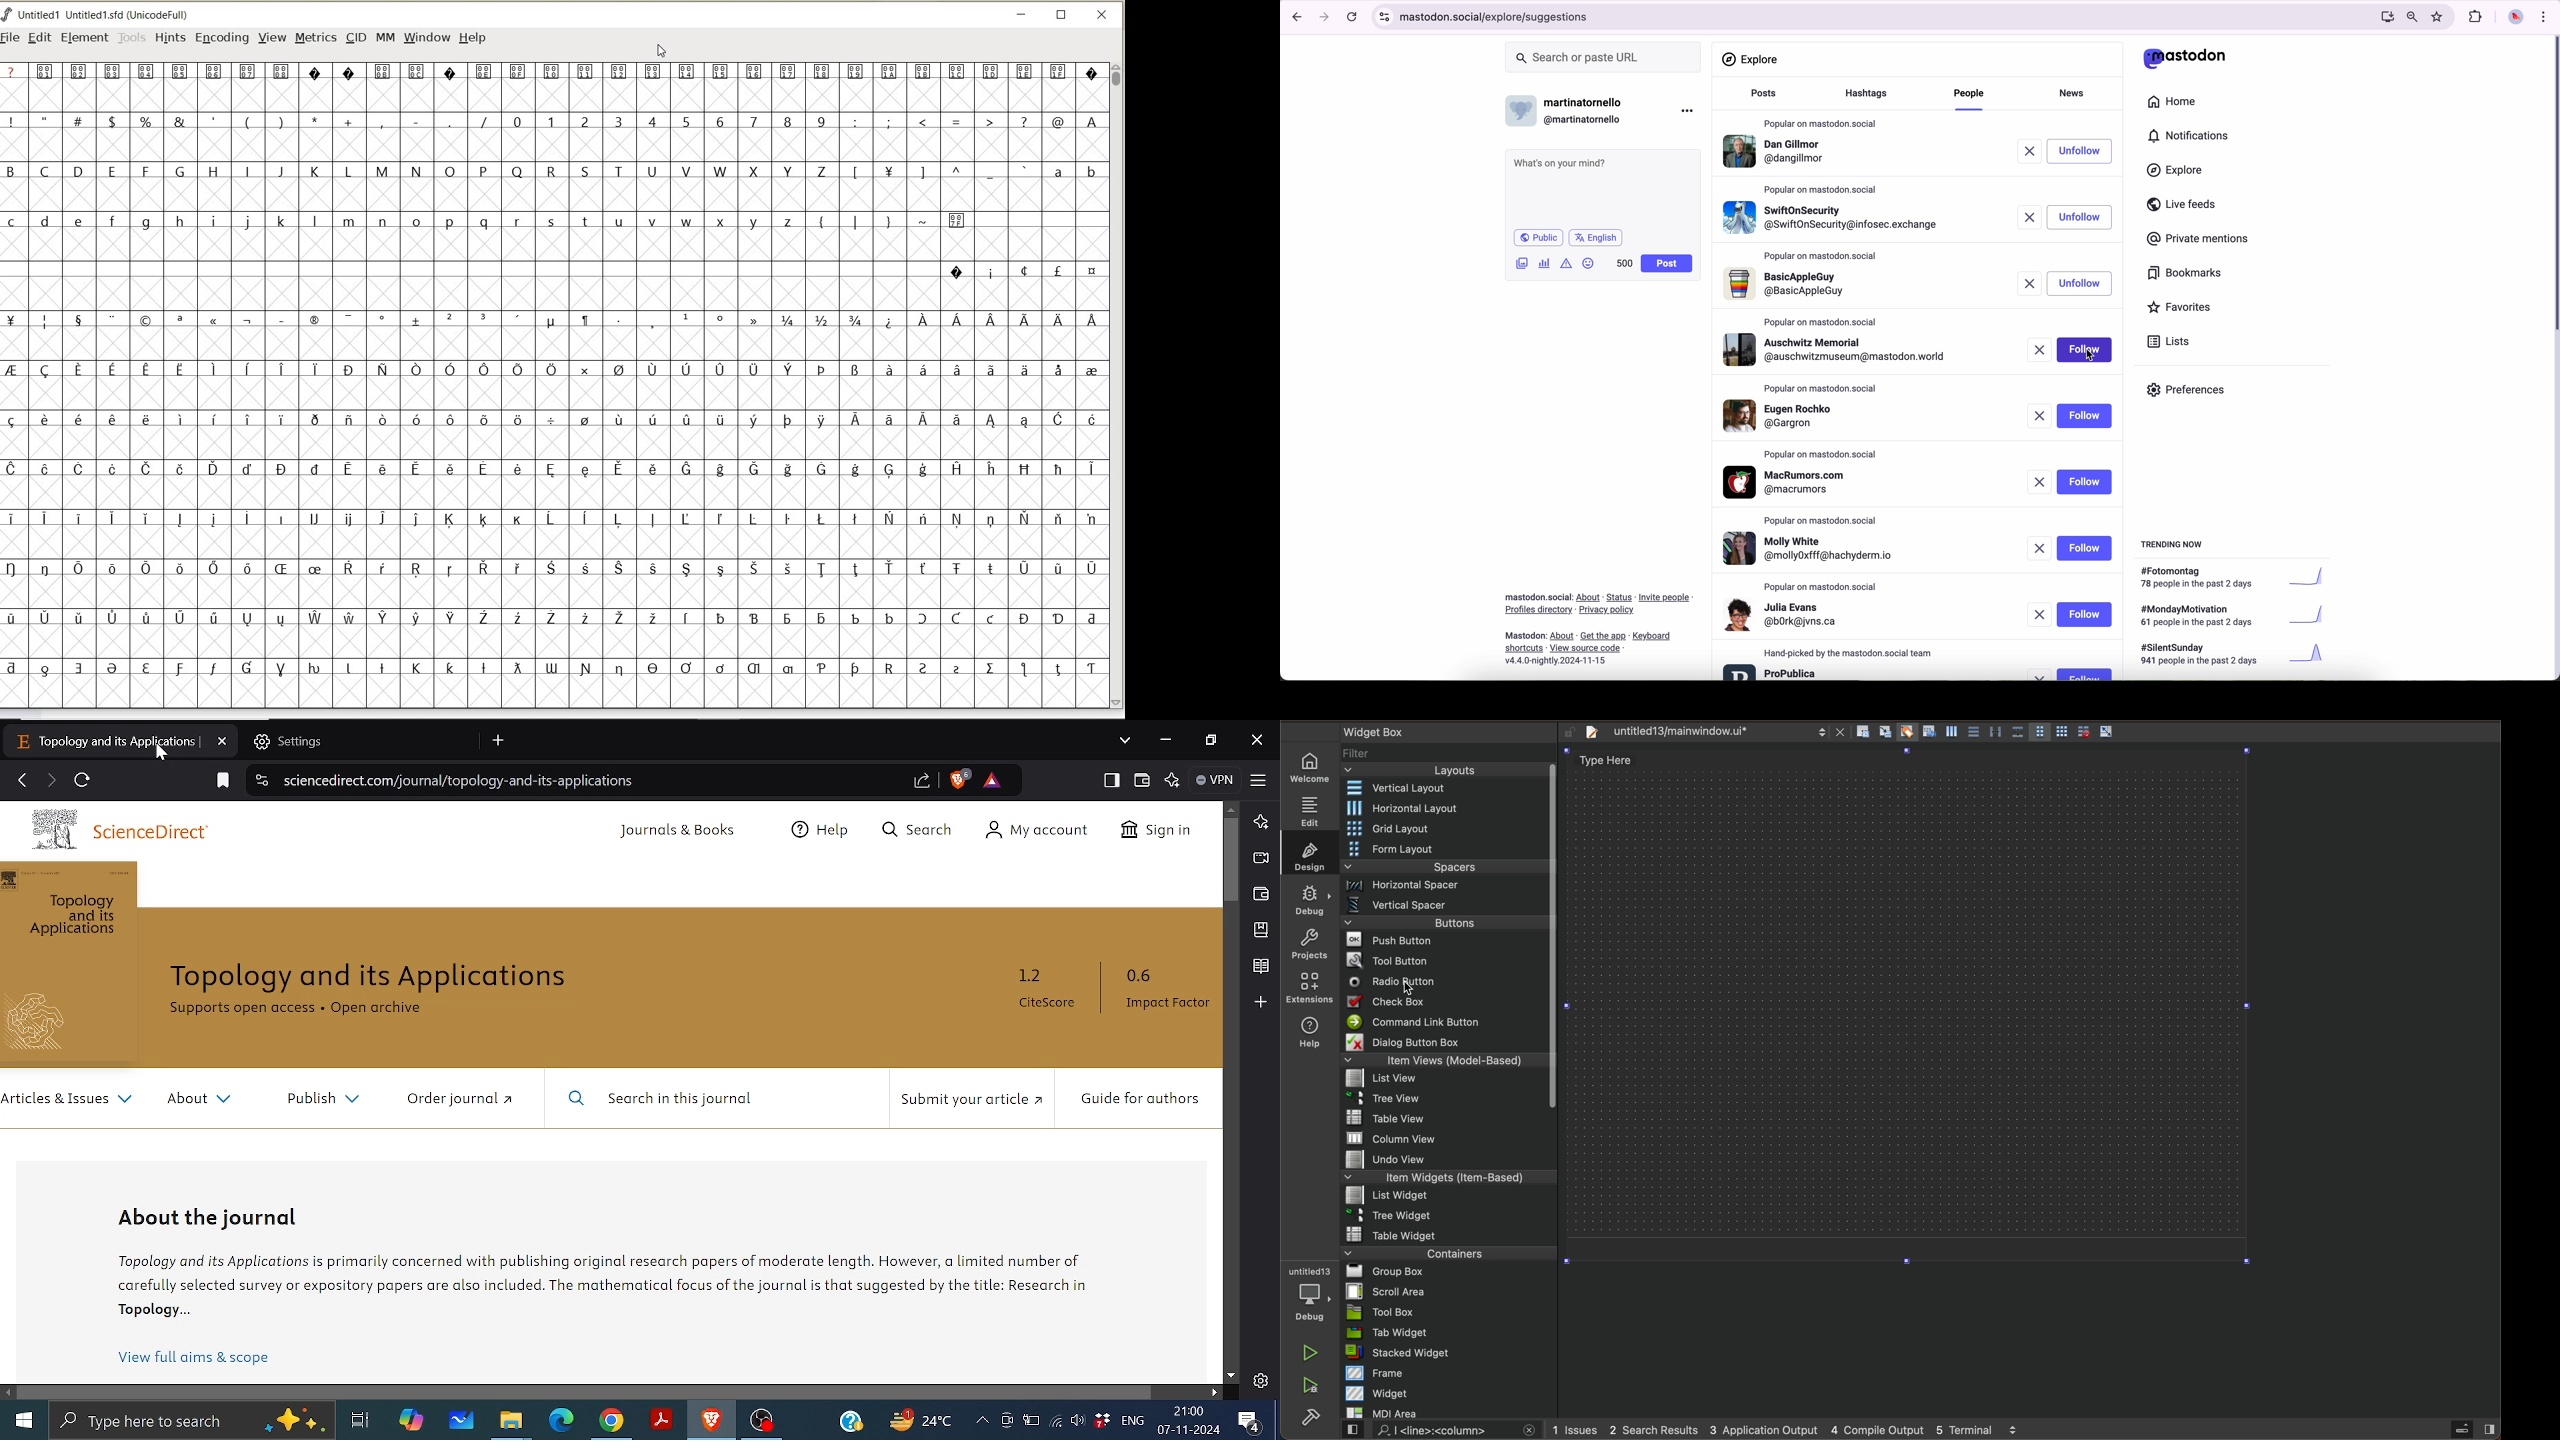 The height and width of the screenshot is (1456, 2576). I want to click on search or paste URL, so click(1603, 58).